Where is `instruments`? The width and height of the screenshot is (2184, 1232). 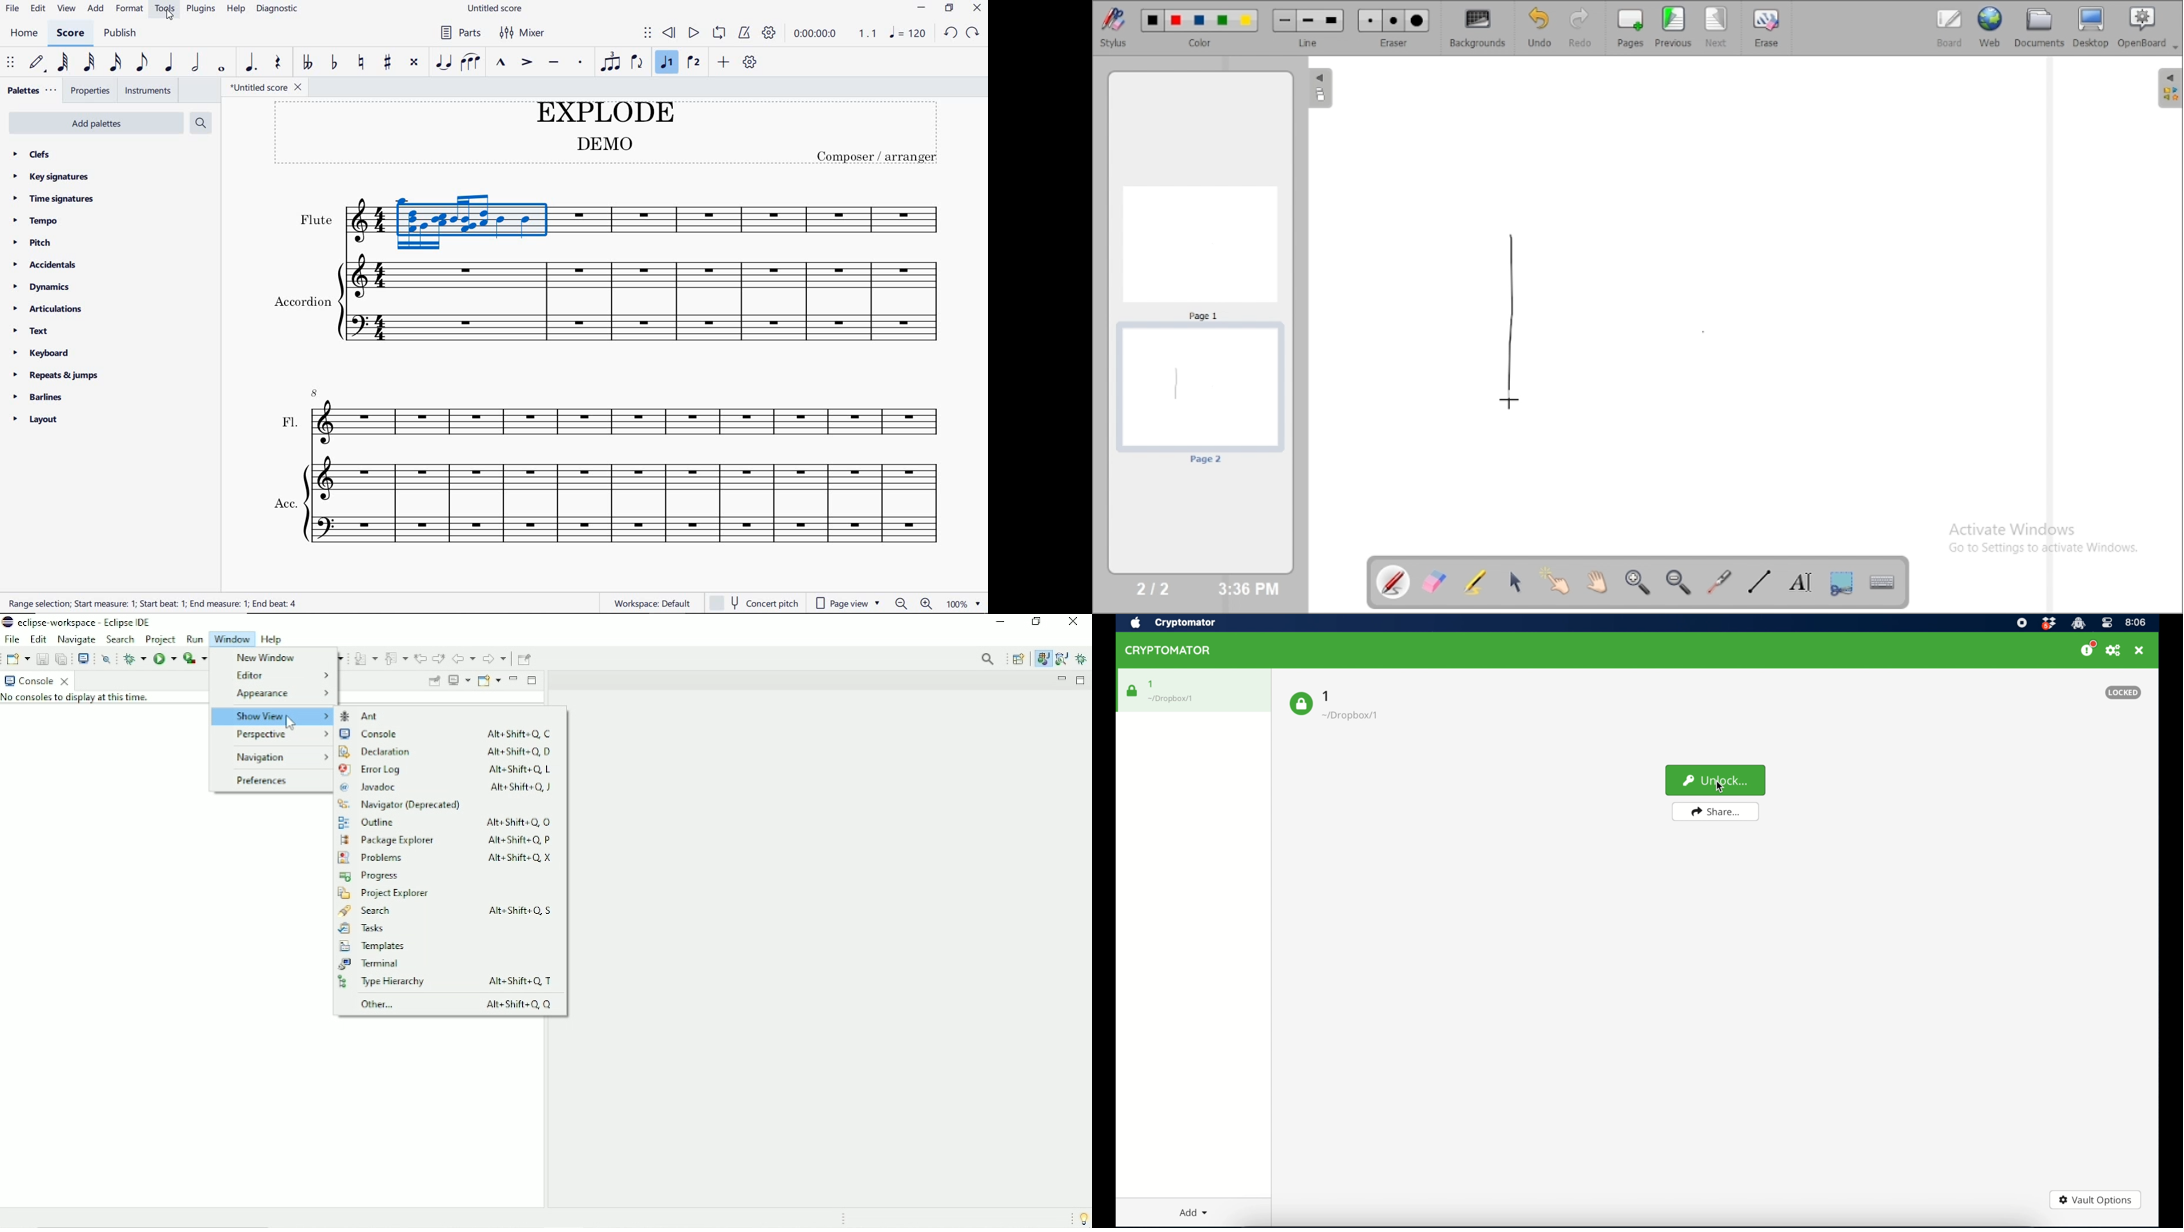 instruments is located at coordinates (148, 91).